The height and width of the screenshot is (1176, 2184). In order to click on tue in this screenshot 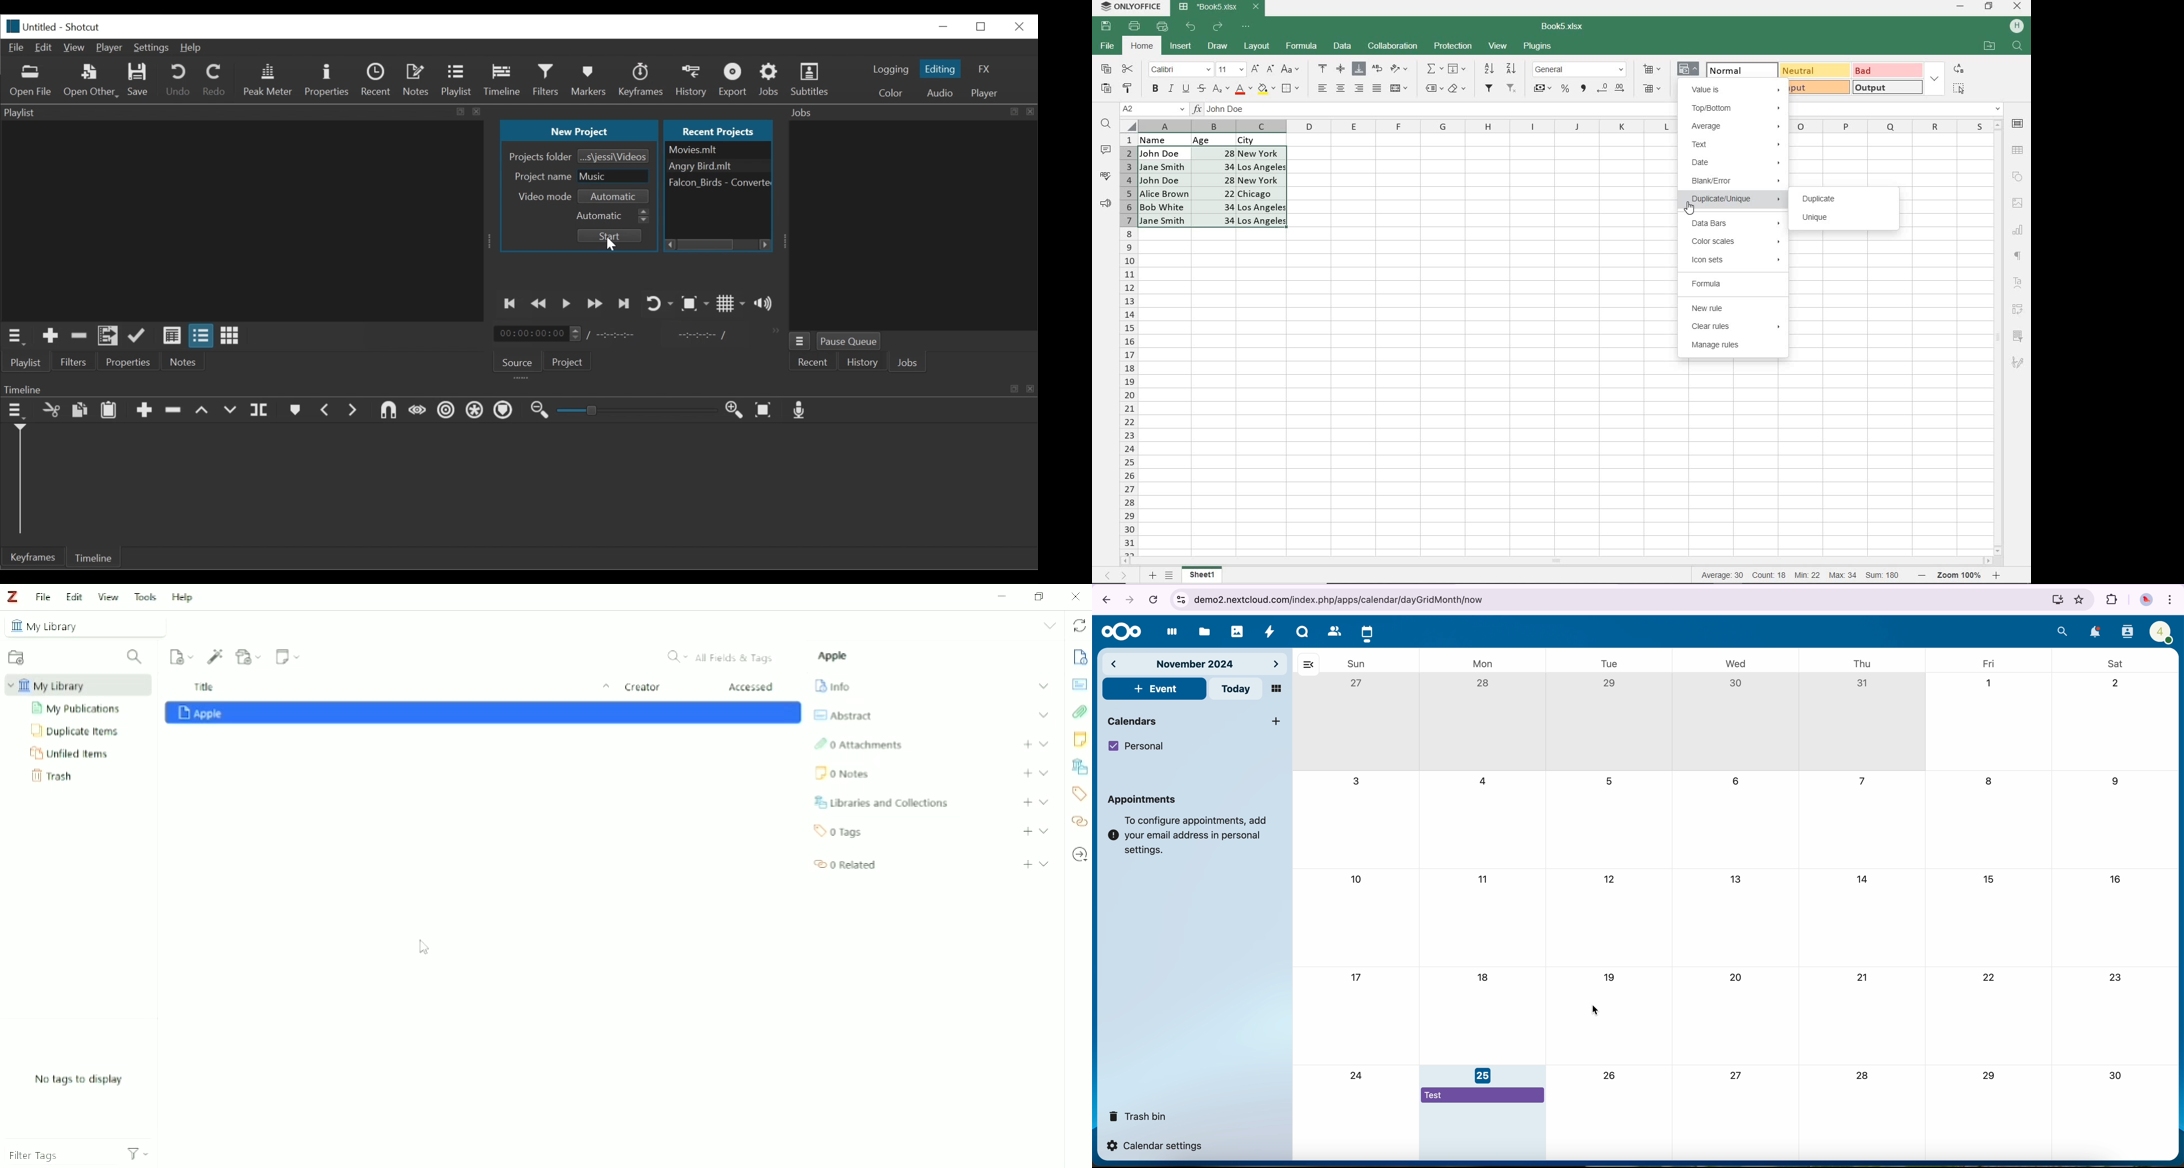, I will do `click(1606, 662)`.